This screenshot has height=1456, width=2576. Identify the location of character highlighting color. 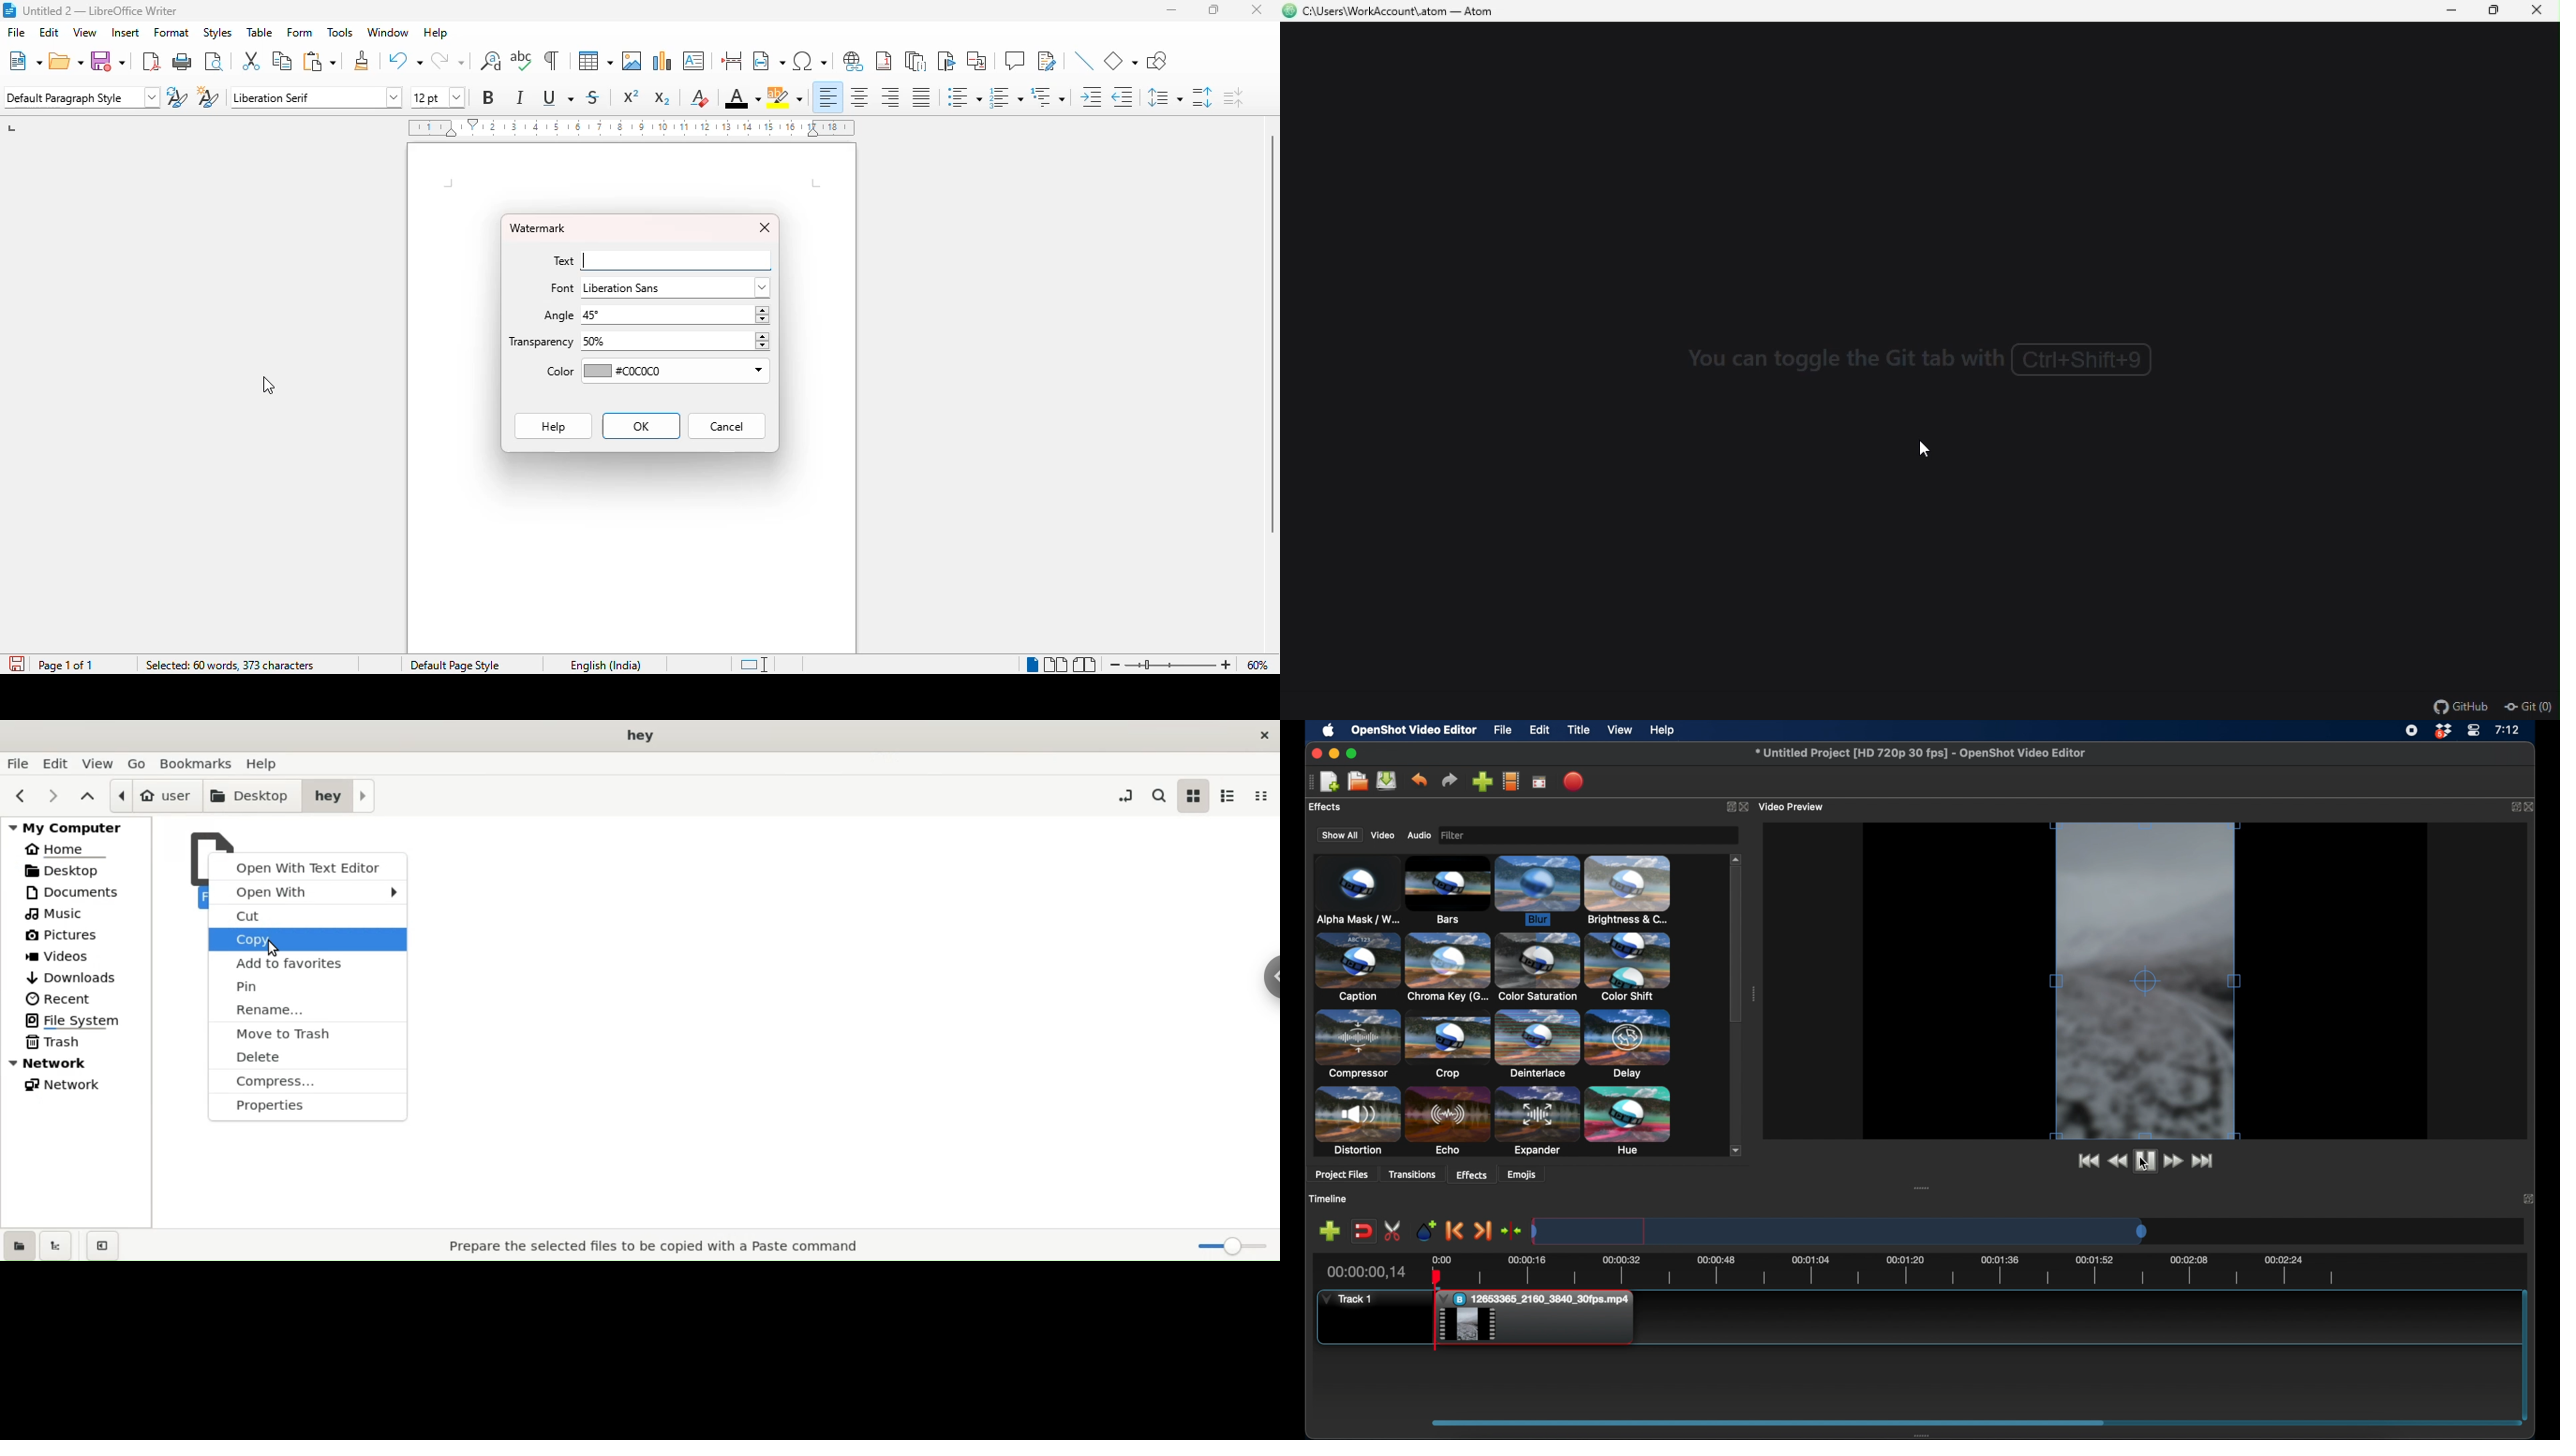
(785, 97).